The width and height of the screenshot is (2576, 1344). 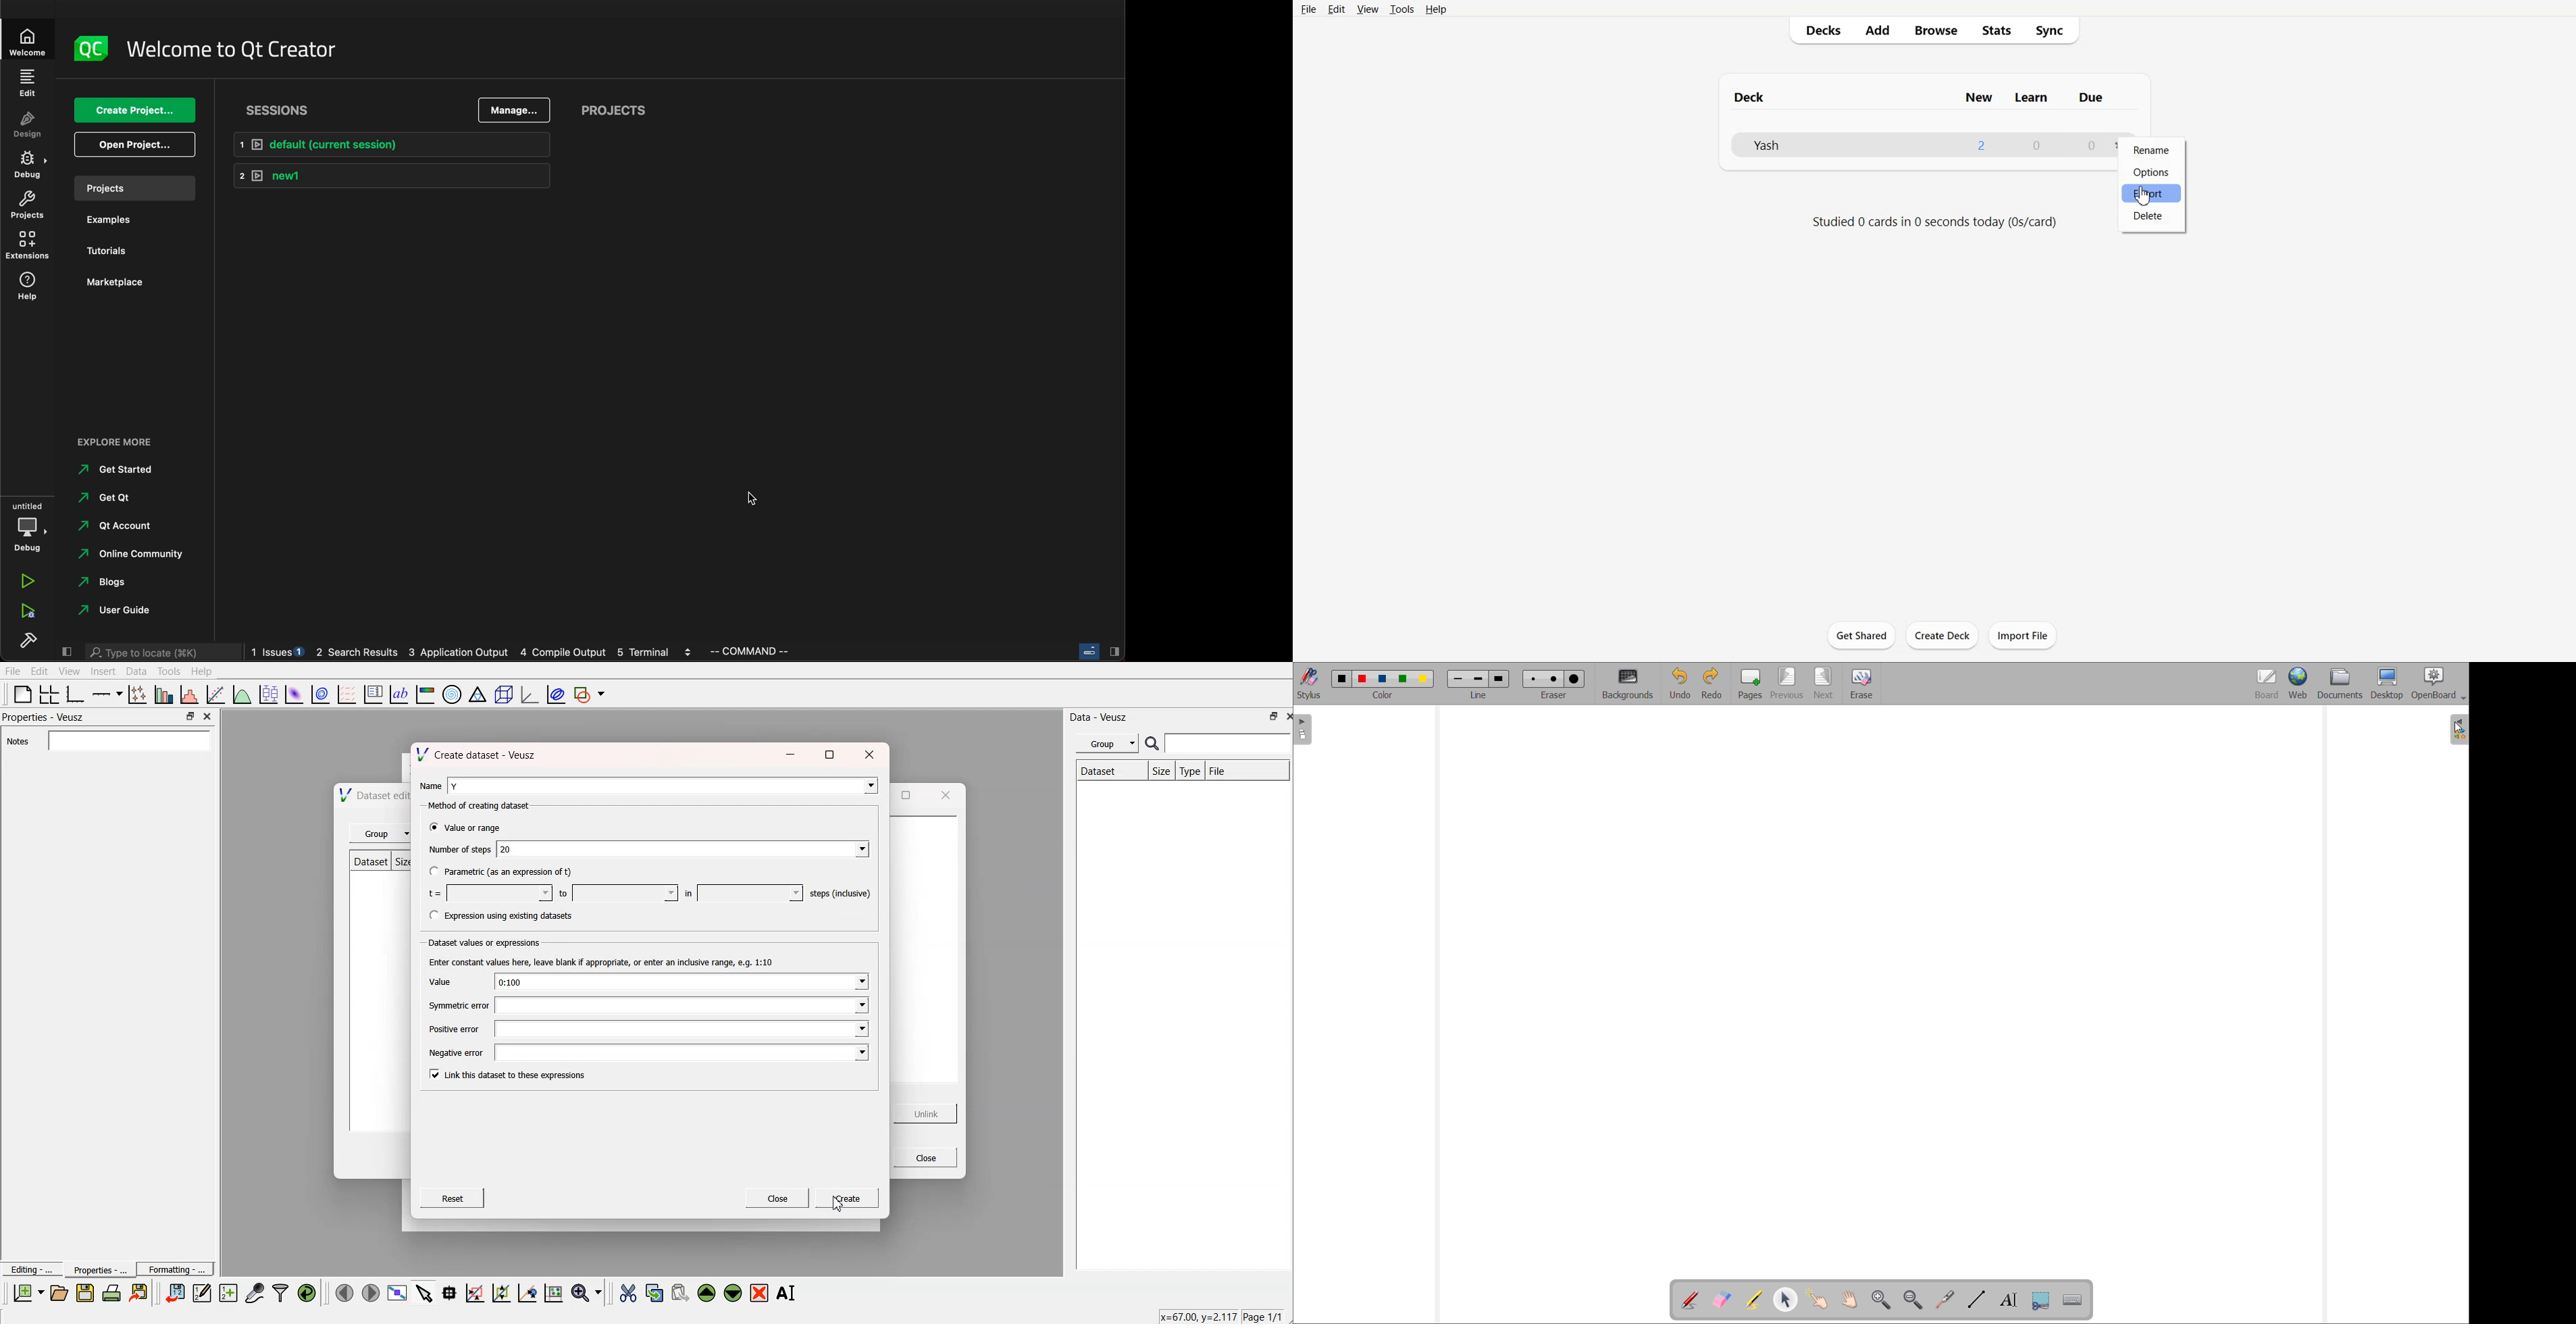 What do you see at coordinates (869, 753) in the screenshot?
I see `` at bounding box center [869, 753].